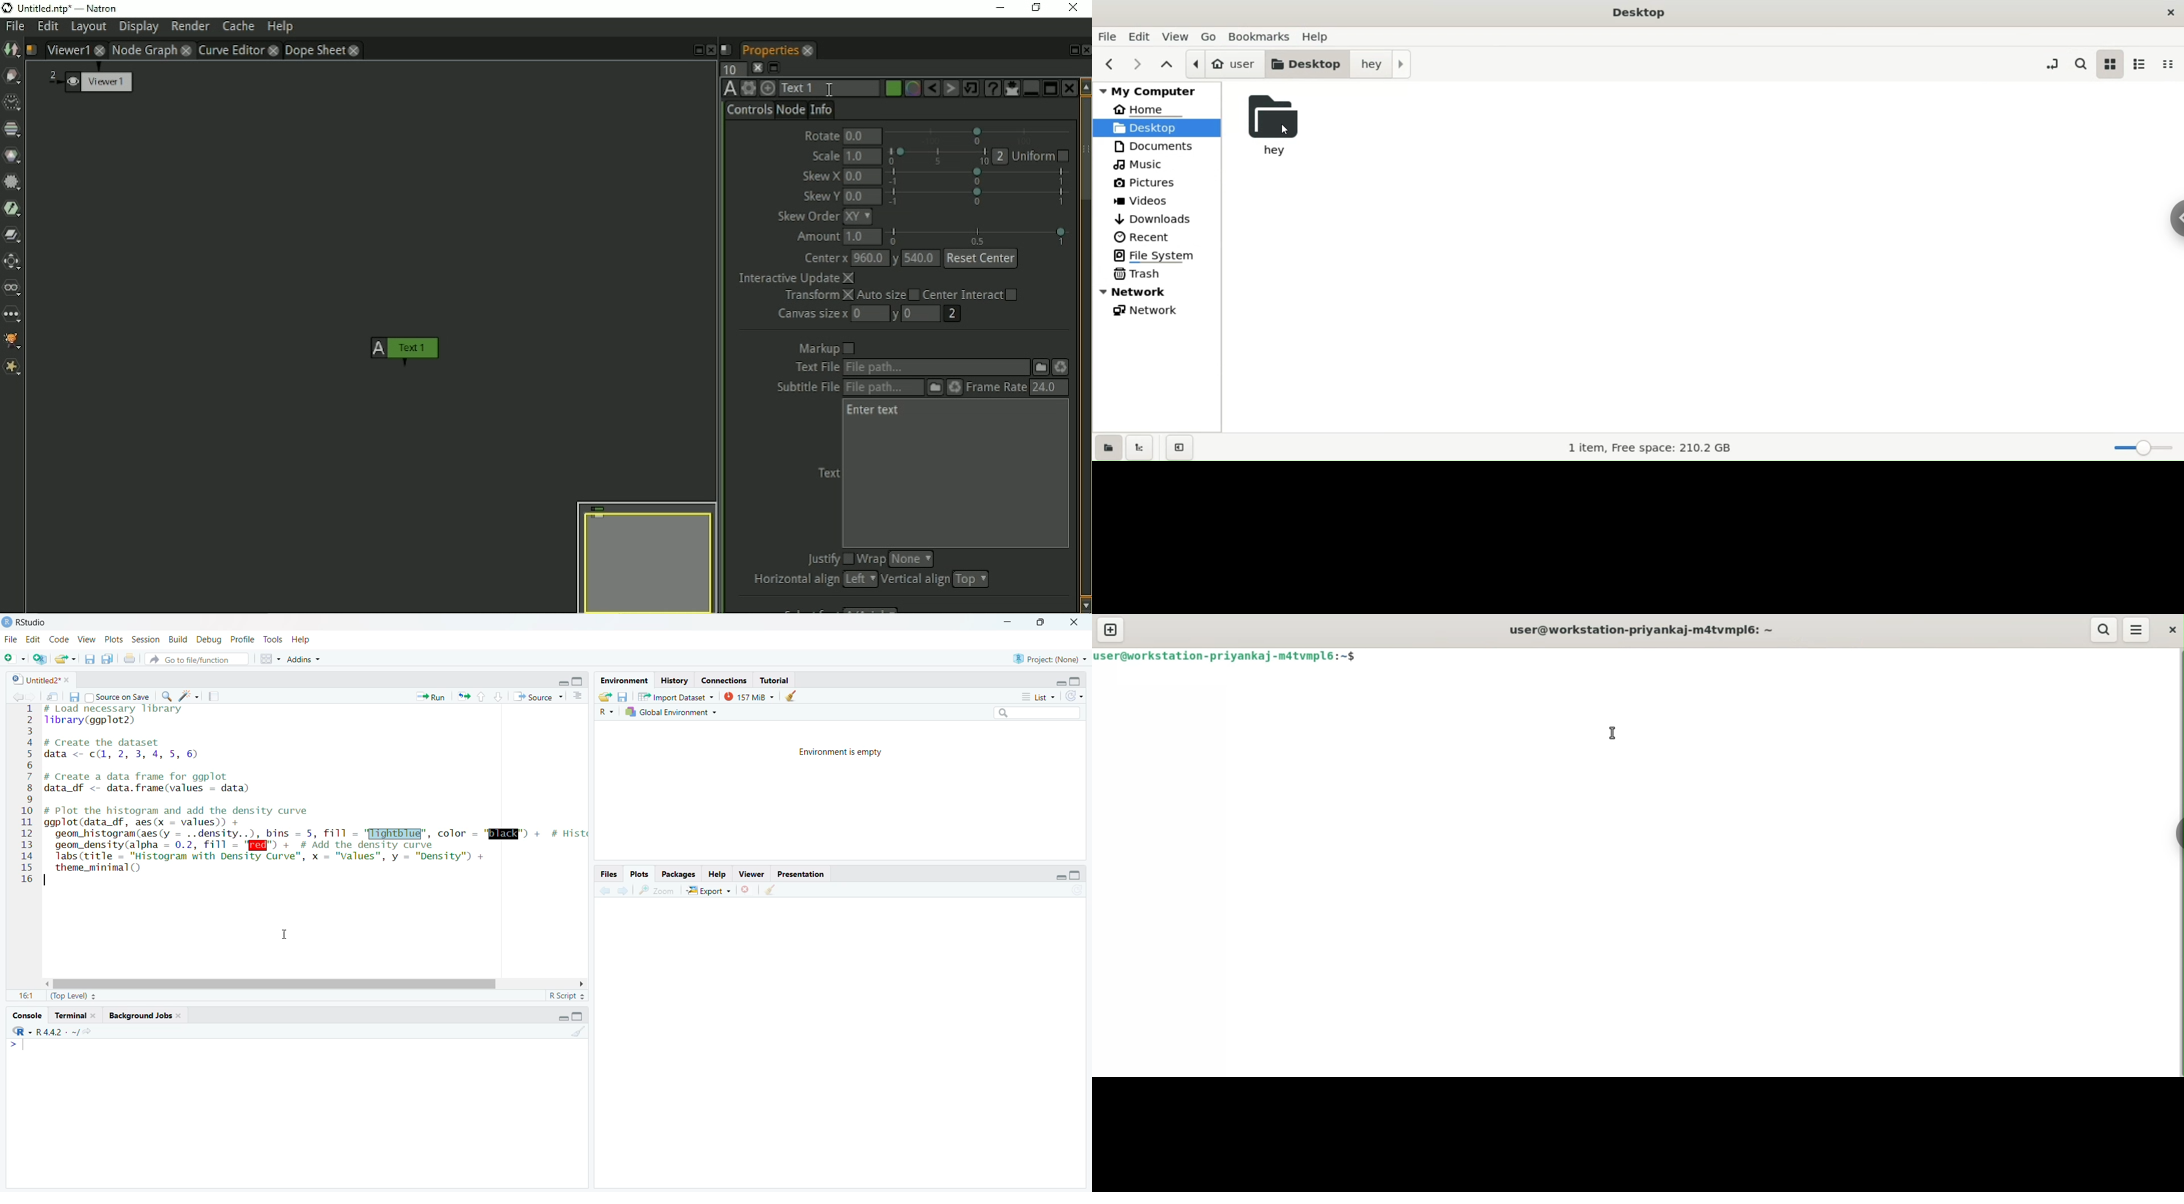 The image size is (2184, 1204). What do you see at coordinates (28, 996) in the screenshot?
I see `1:1` at bounding box center [28, 996].